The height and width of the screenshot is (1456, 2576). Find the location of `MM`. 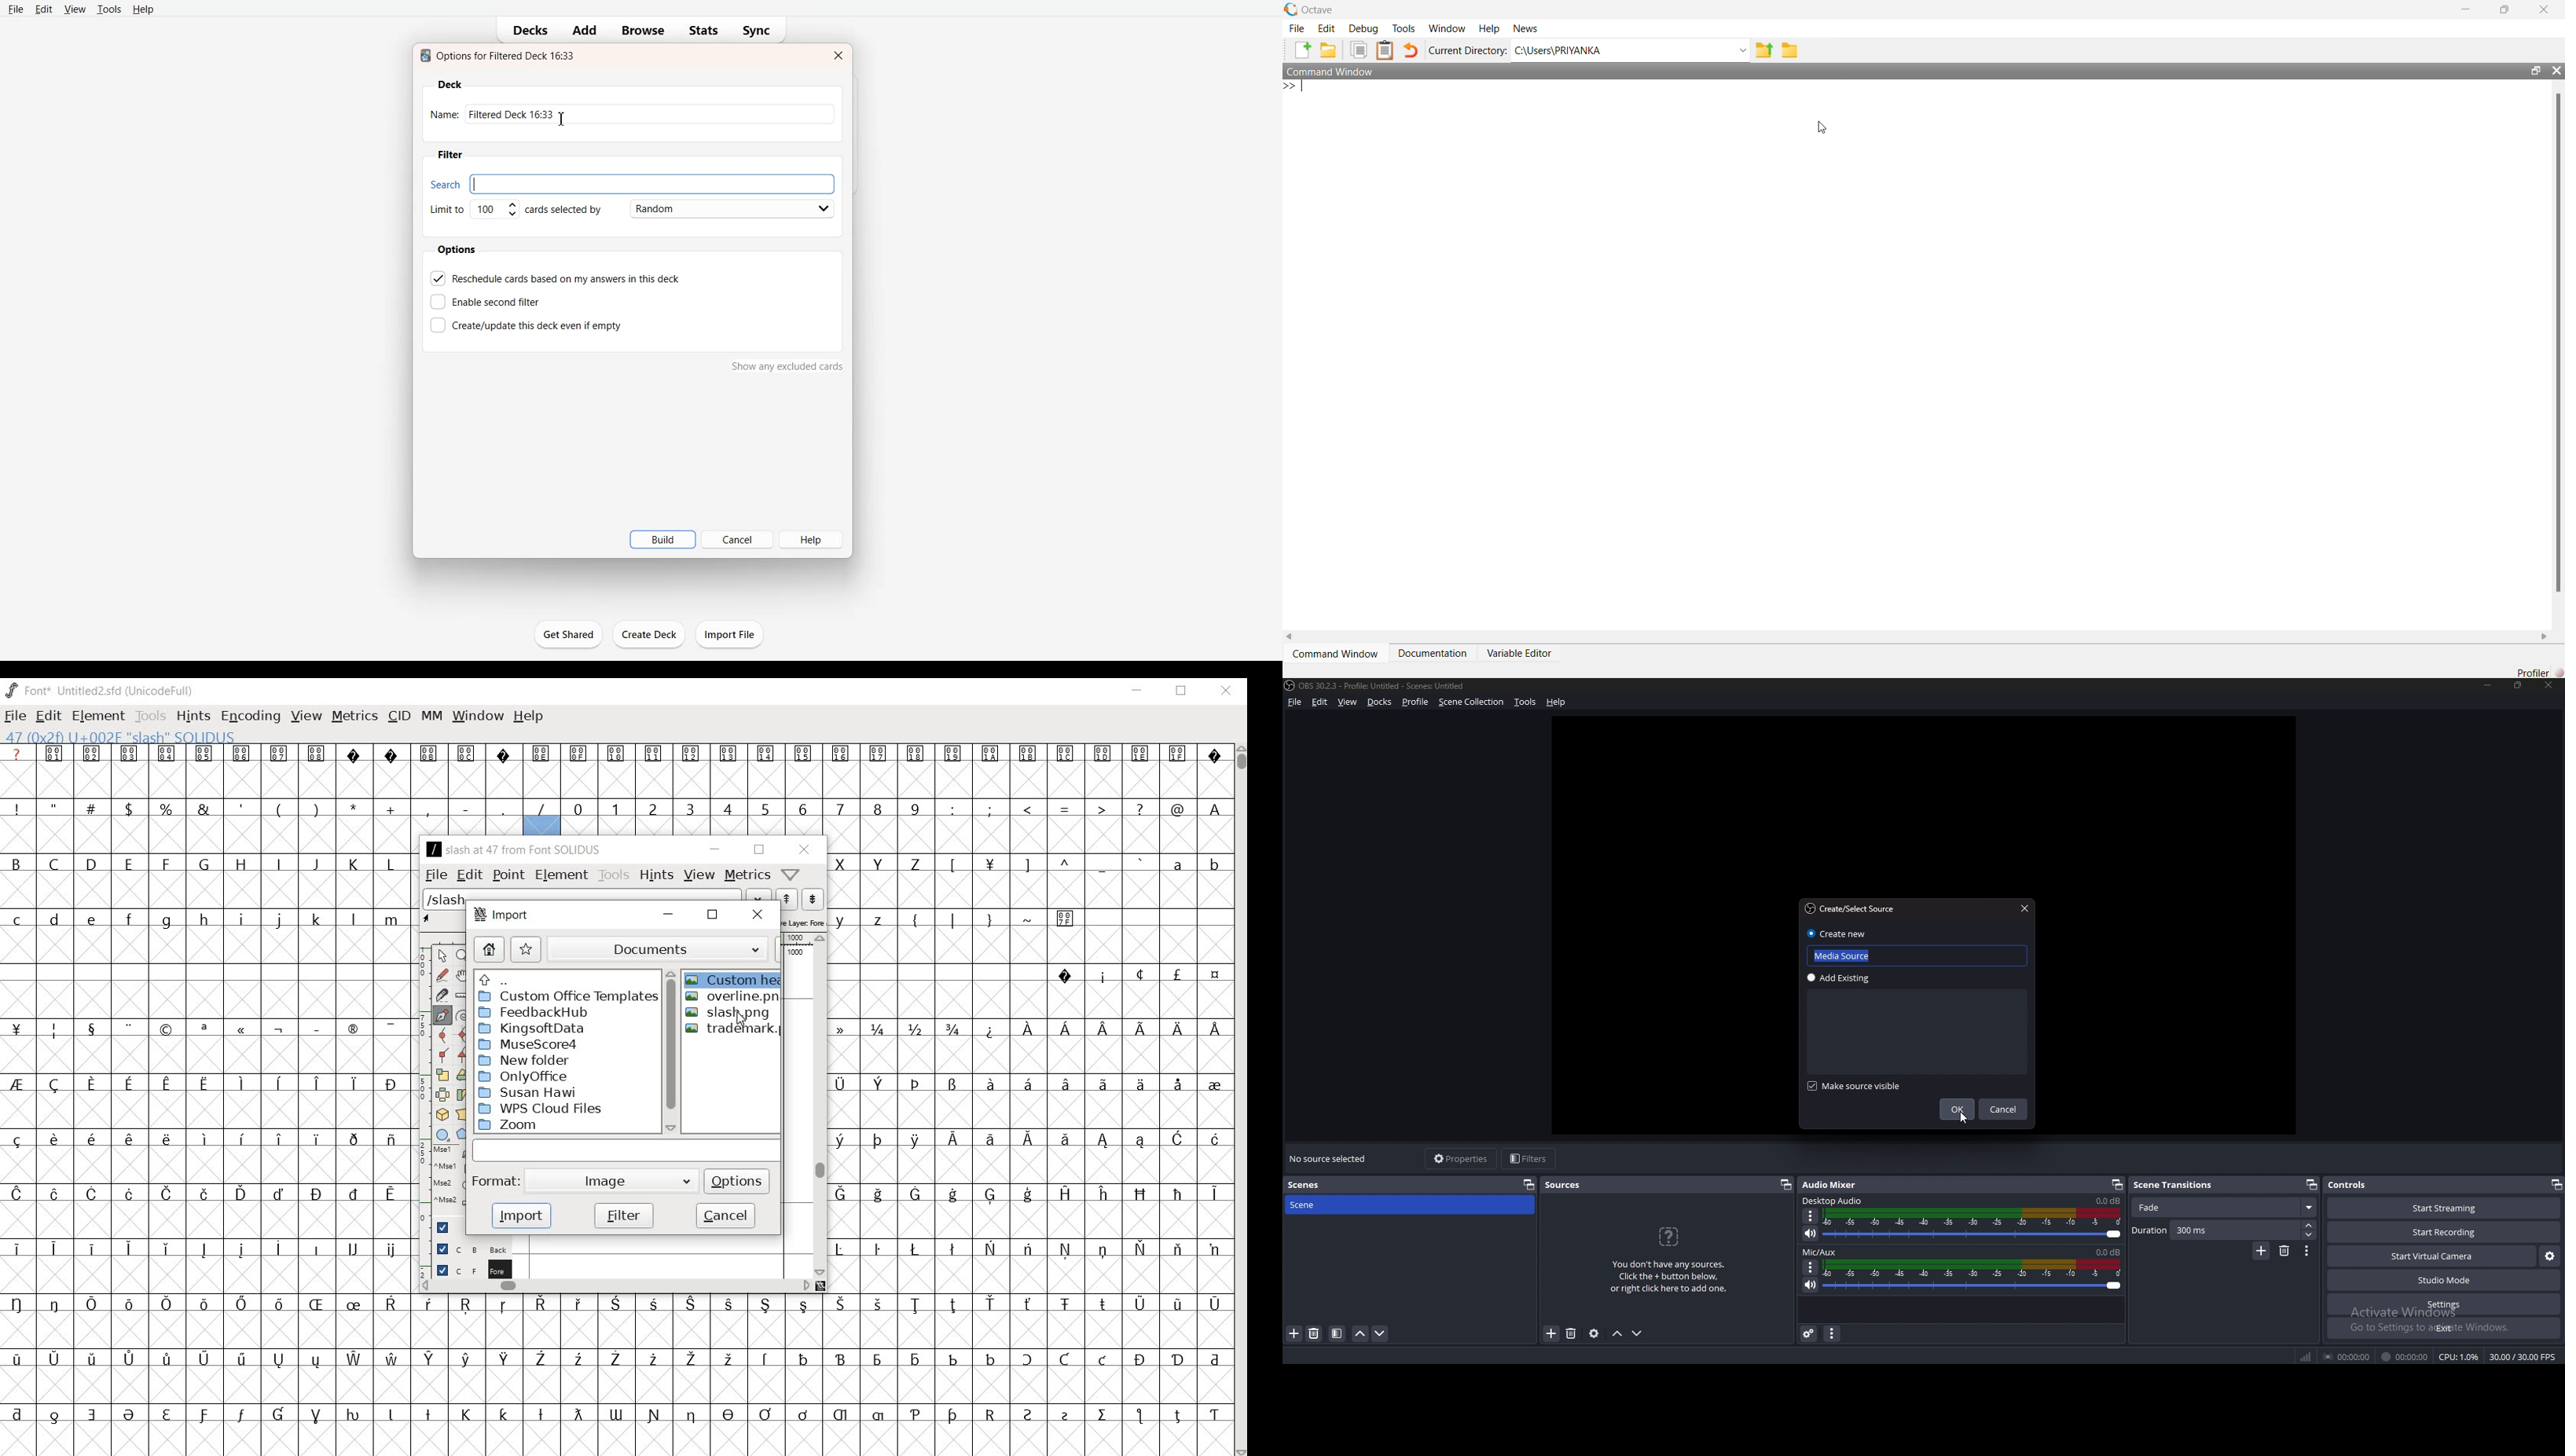

MM is located at coordinates (430, 716).